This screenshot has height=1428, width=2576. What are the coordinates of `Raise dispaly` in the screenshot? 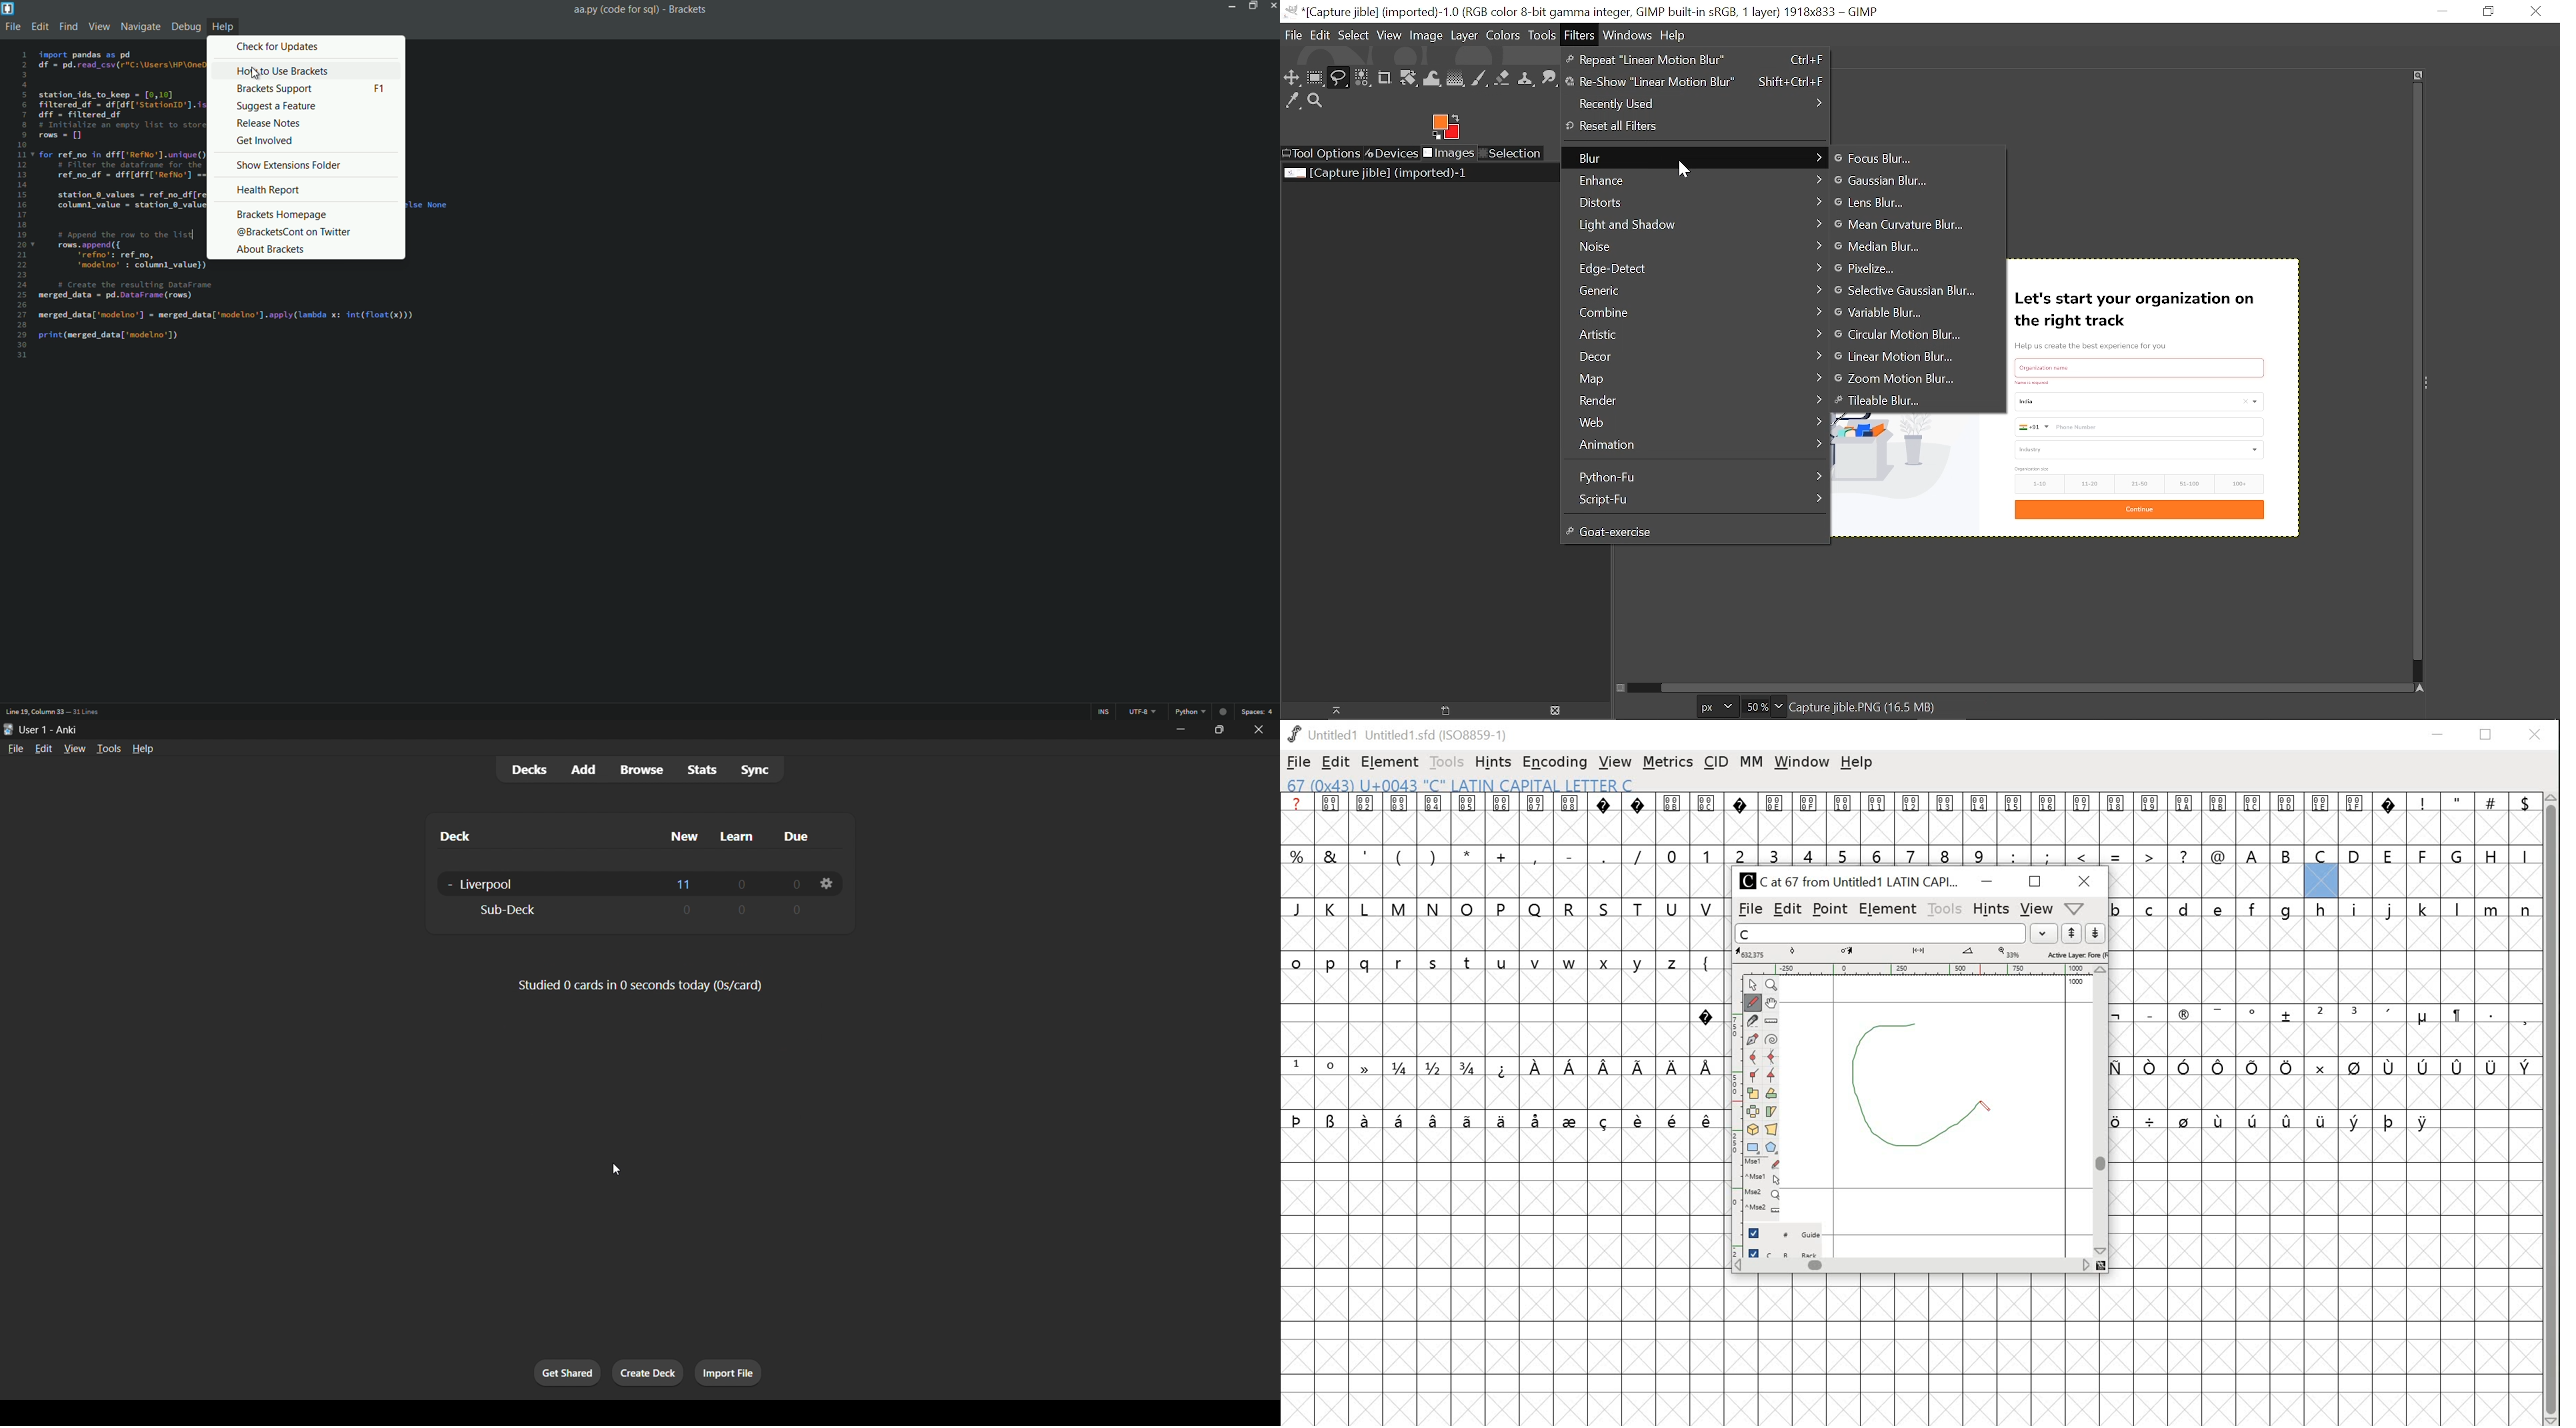 It's located at (1330, 711).